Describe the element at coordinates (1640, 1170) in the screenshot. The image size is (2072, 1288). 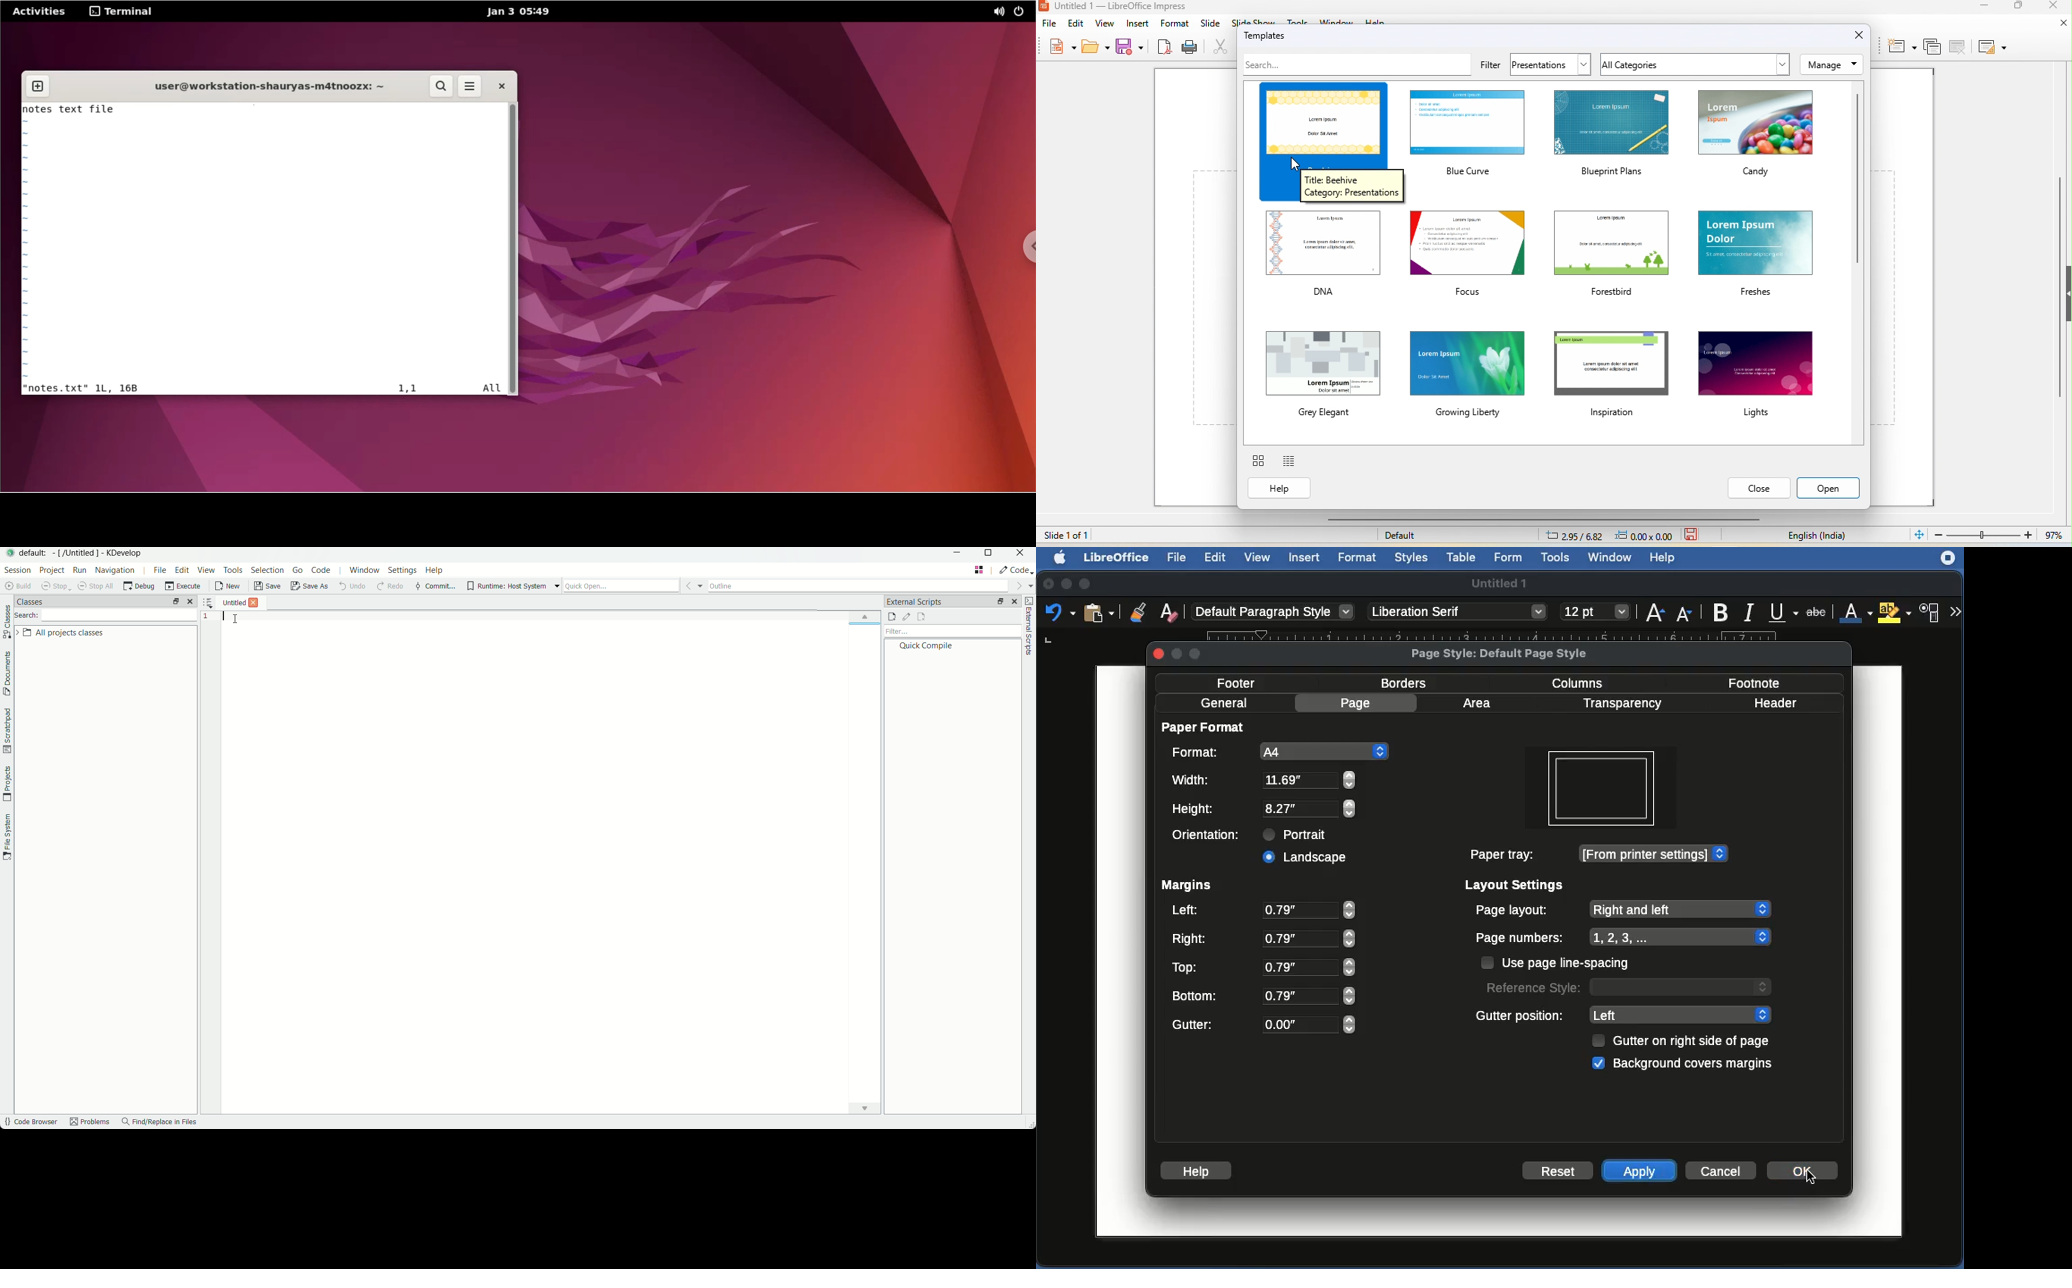
I see `Apply click` at that location.